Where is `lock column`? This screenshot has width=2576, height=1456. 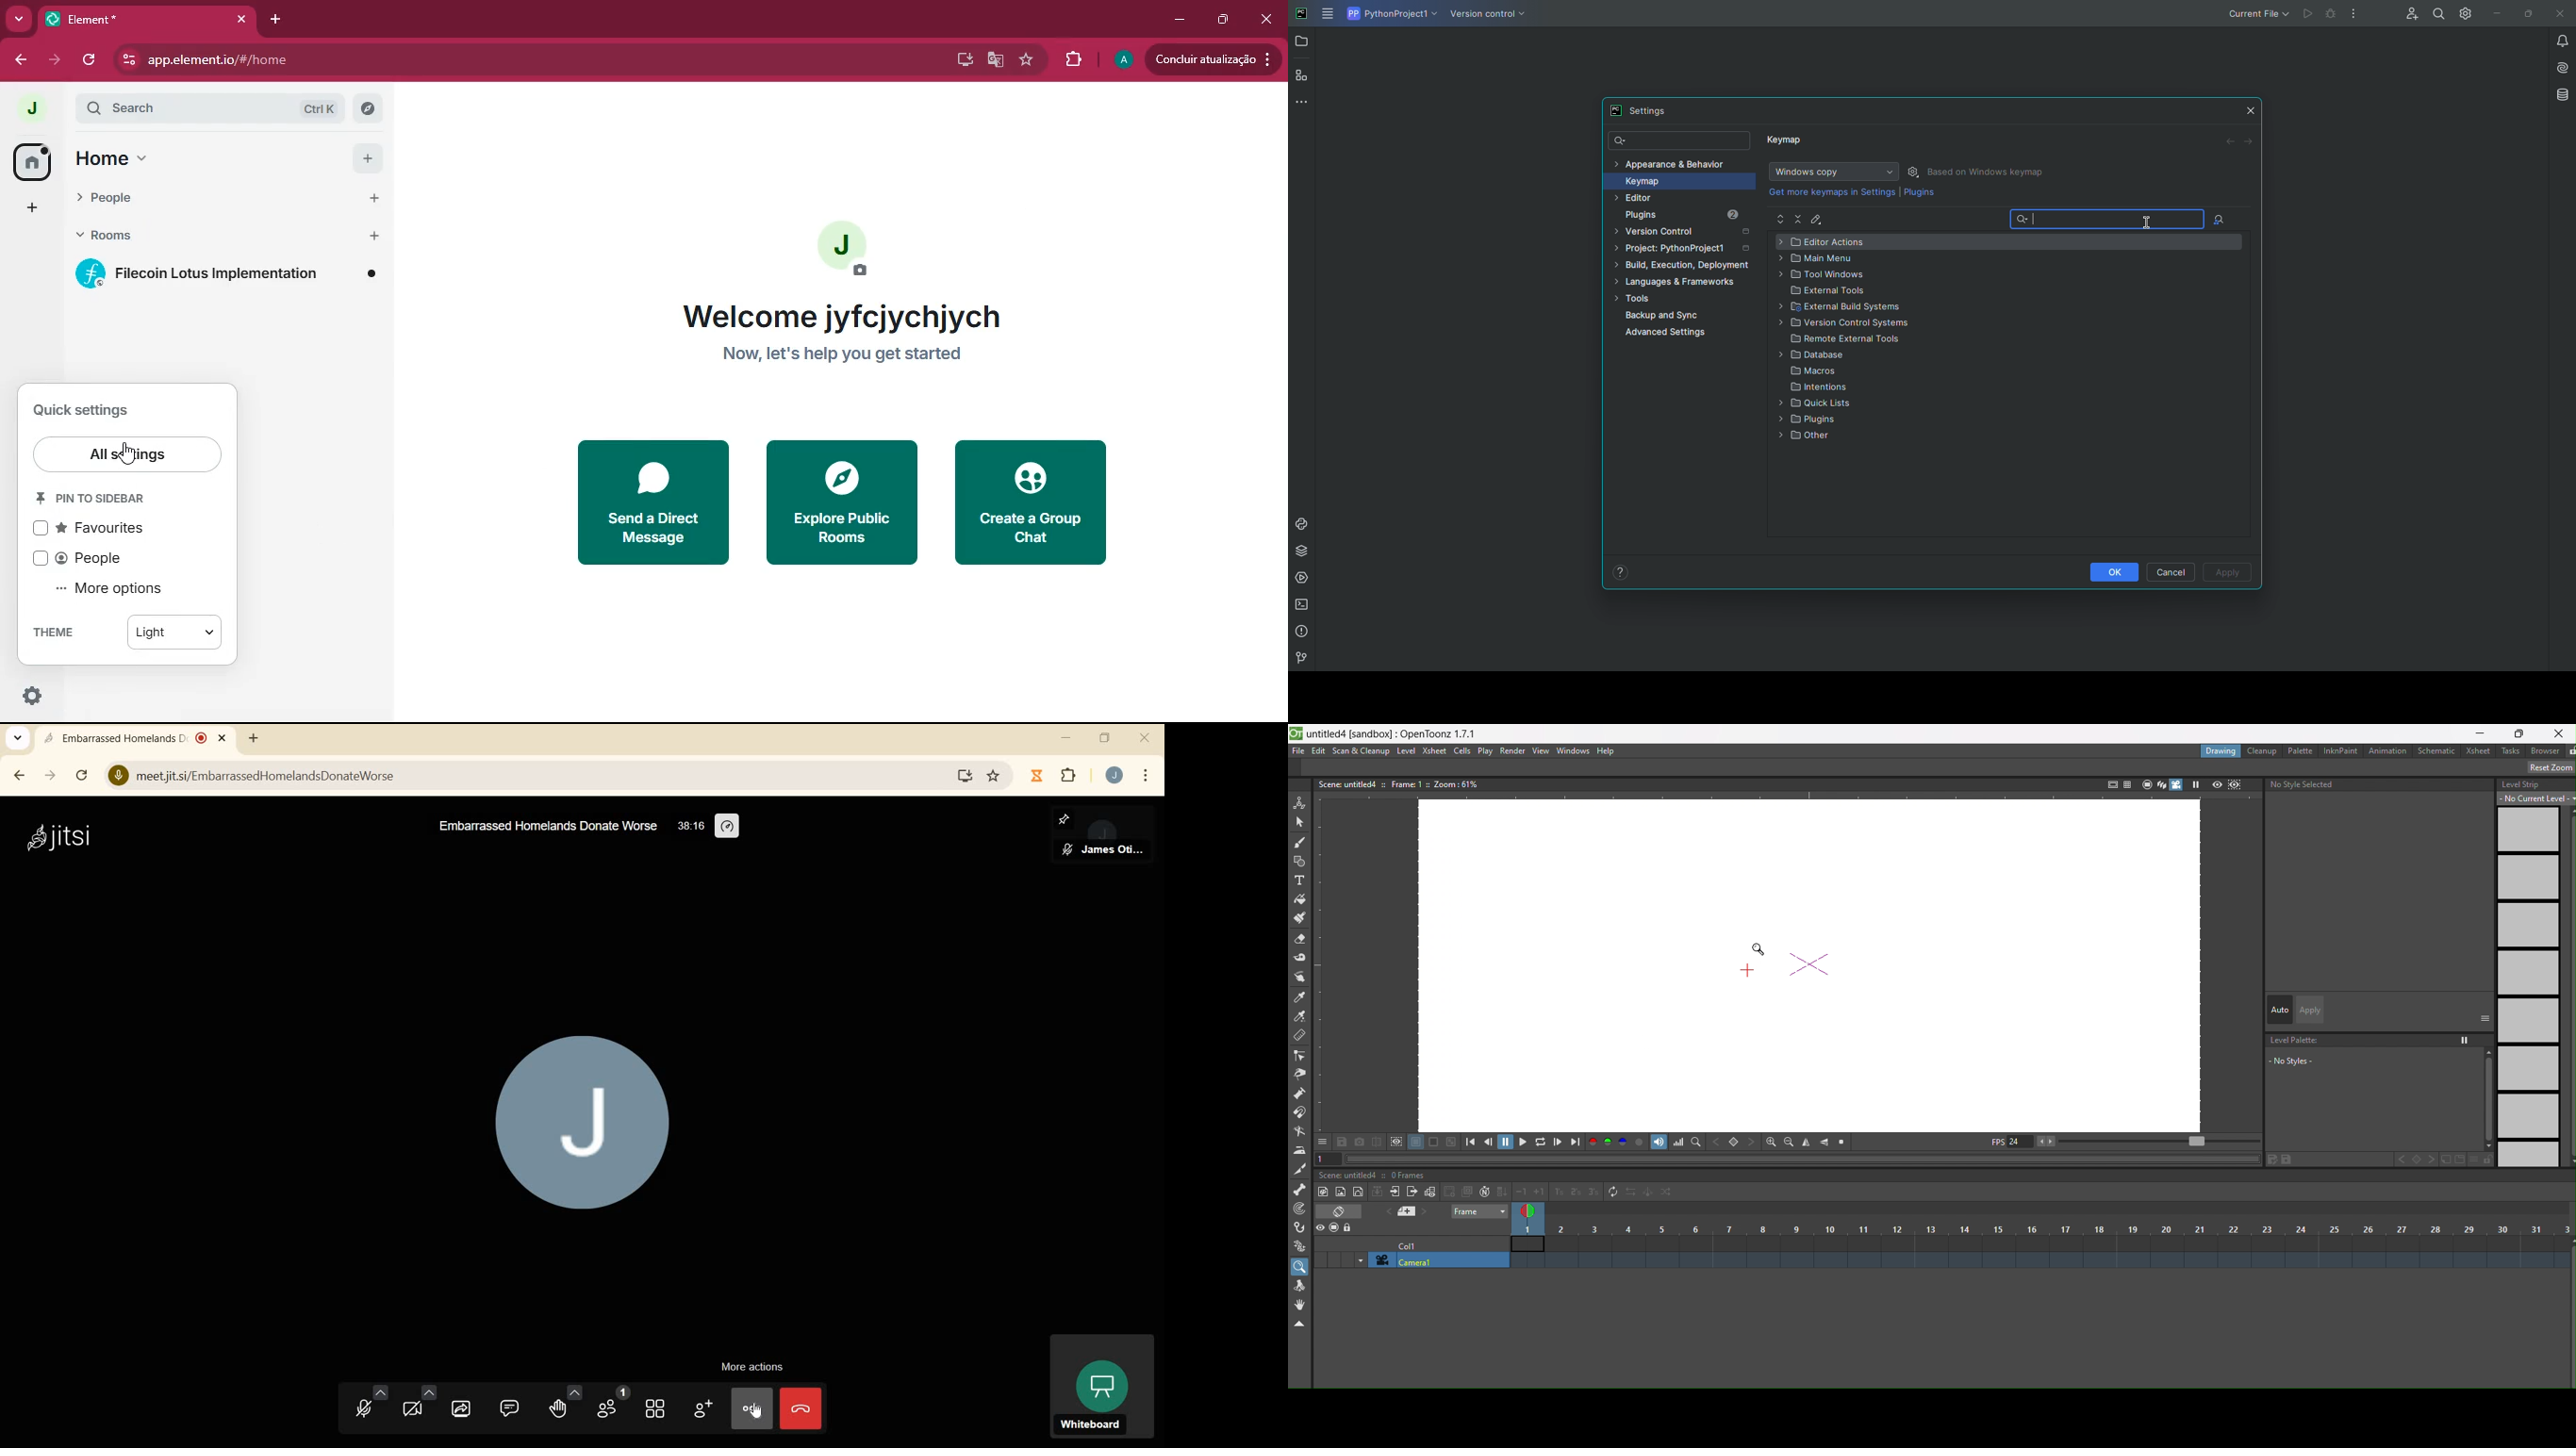 lock column is located at coordinates (1349, 1229).